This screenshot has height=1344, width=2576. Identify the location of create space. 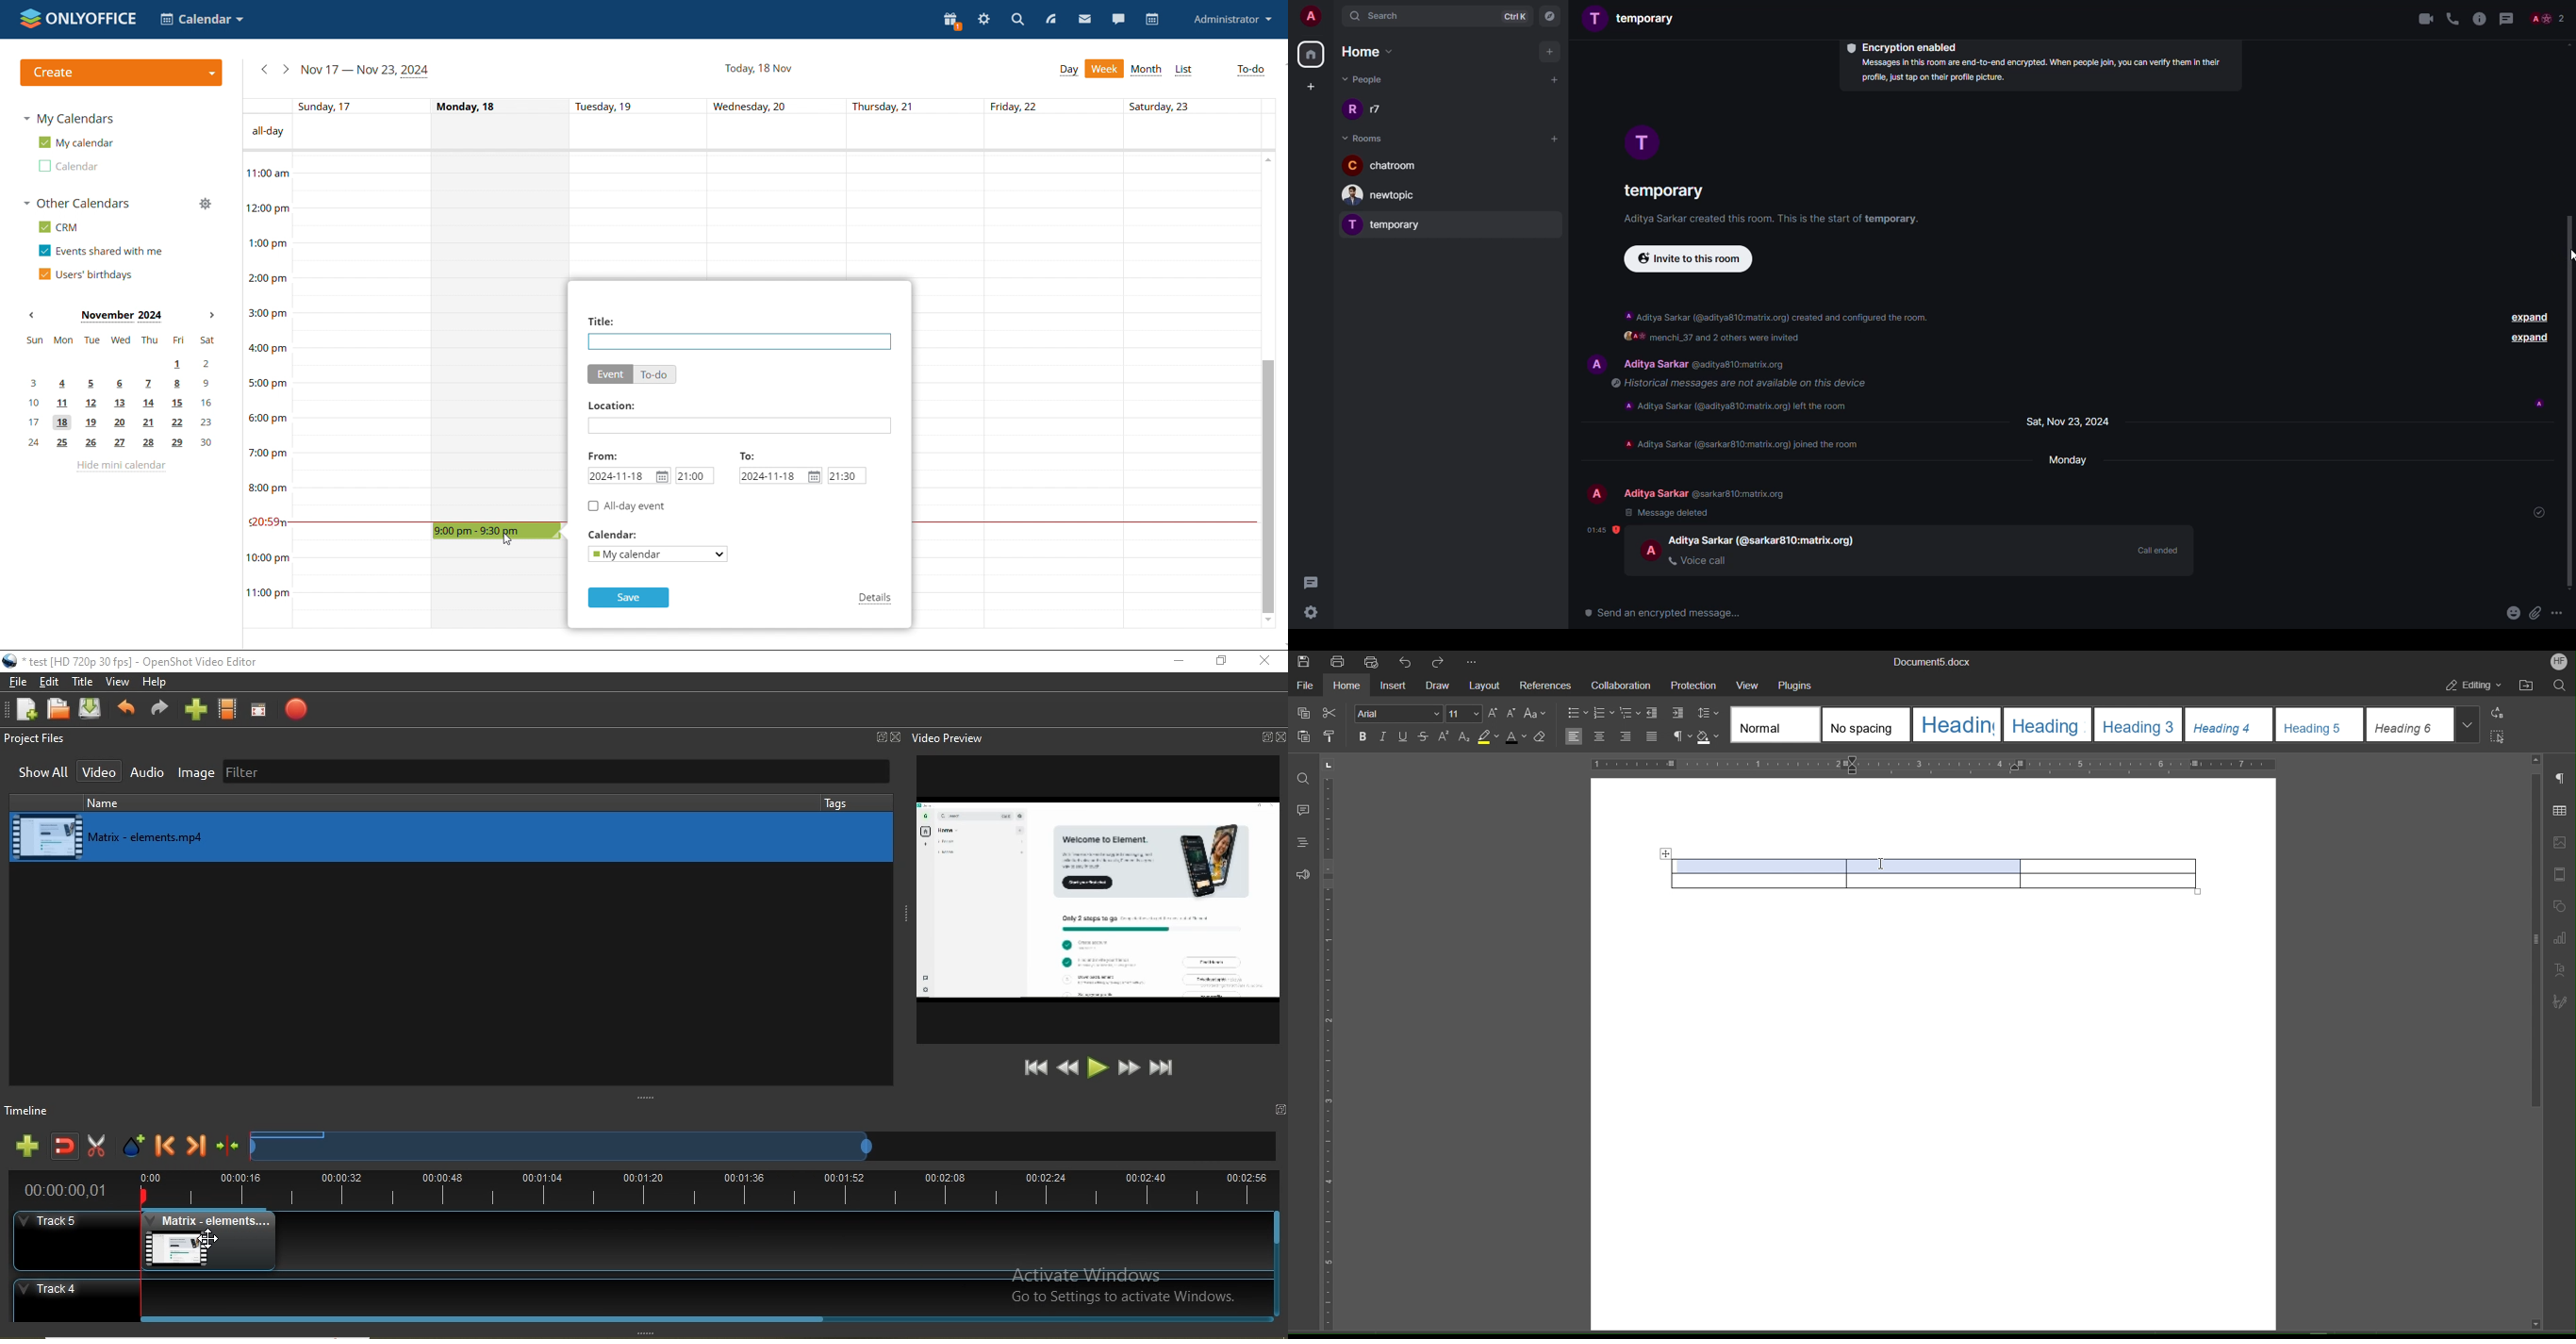
(1311, 85).